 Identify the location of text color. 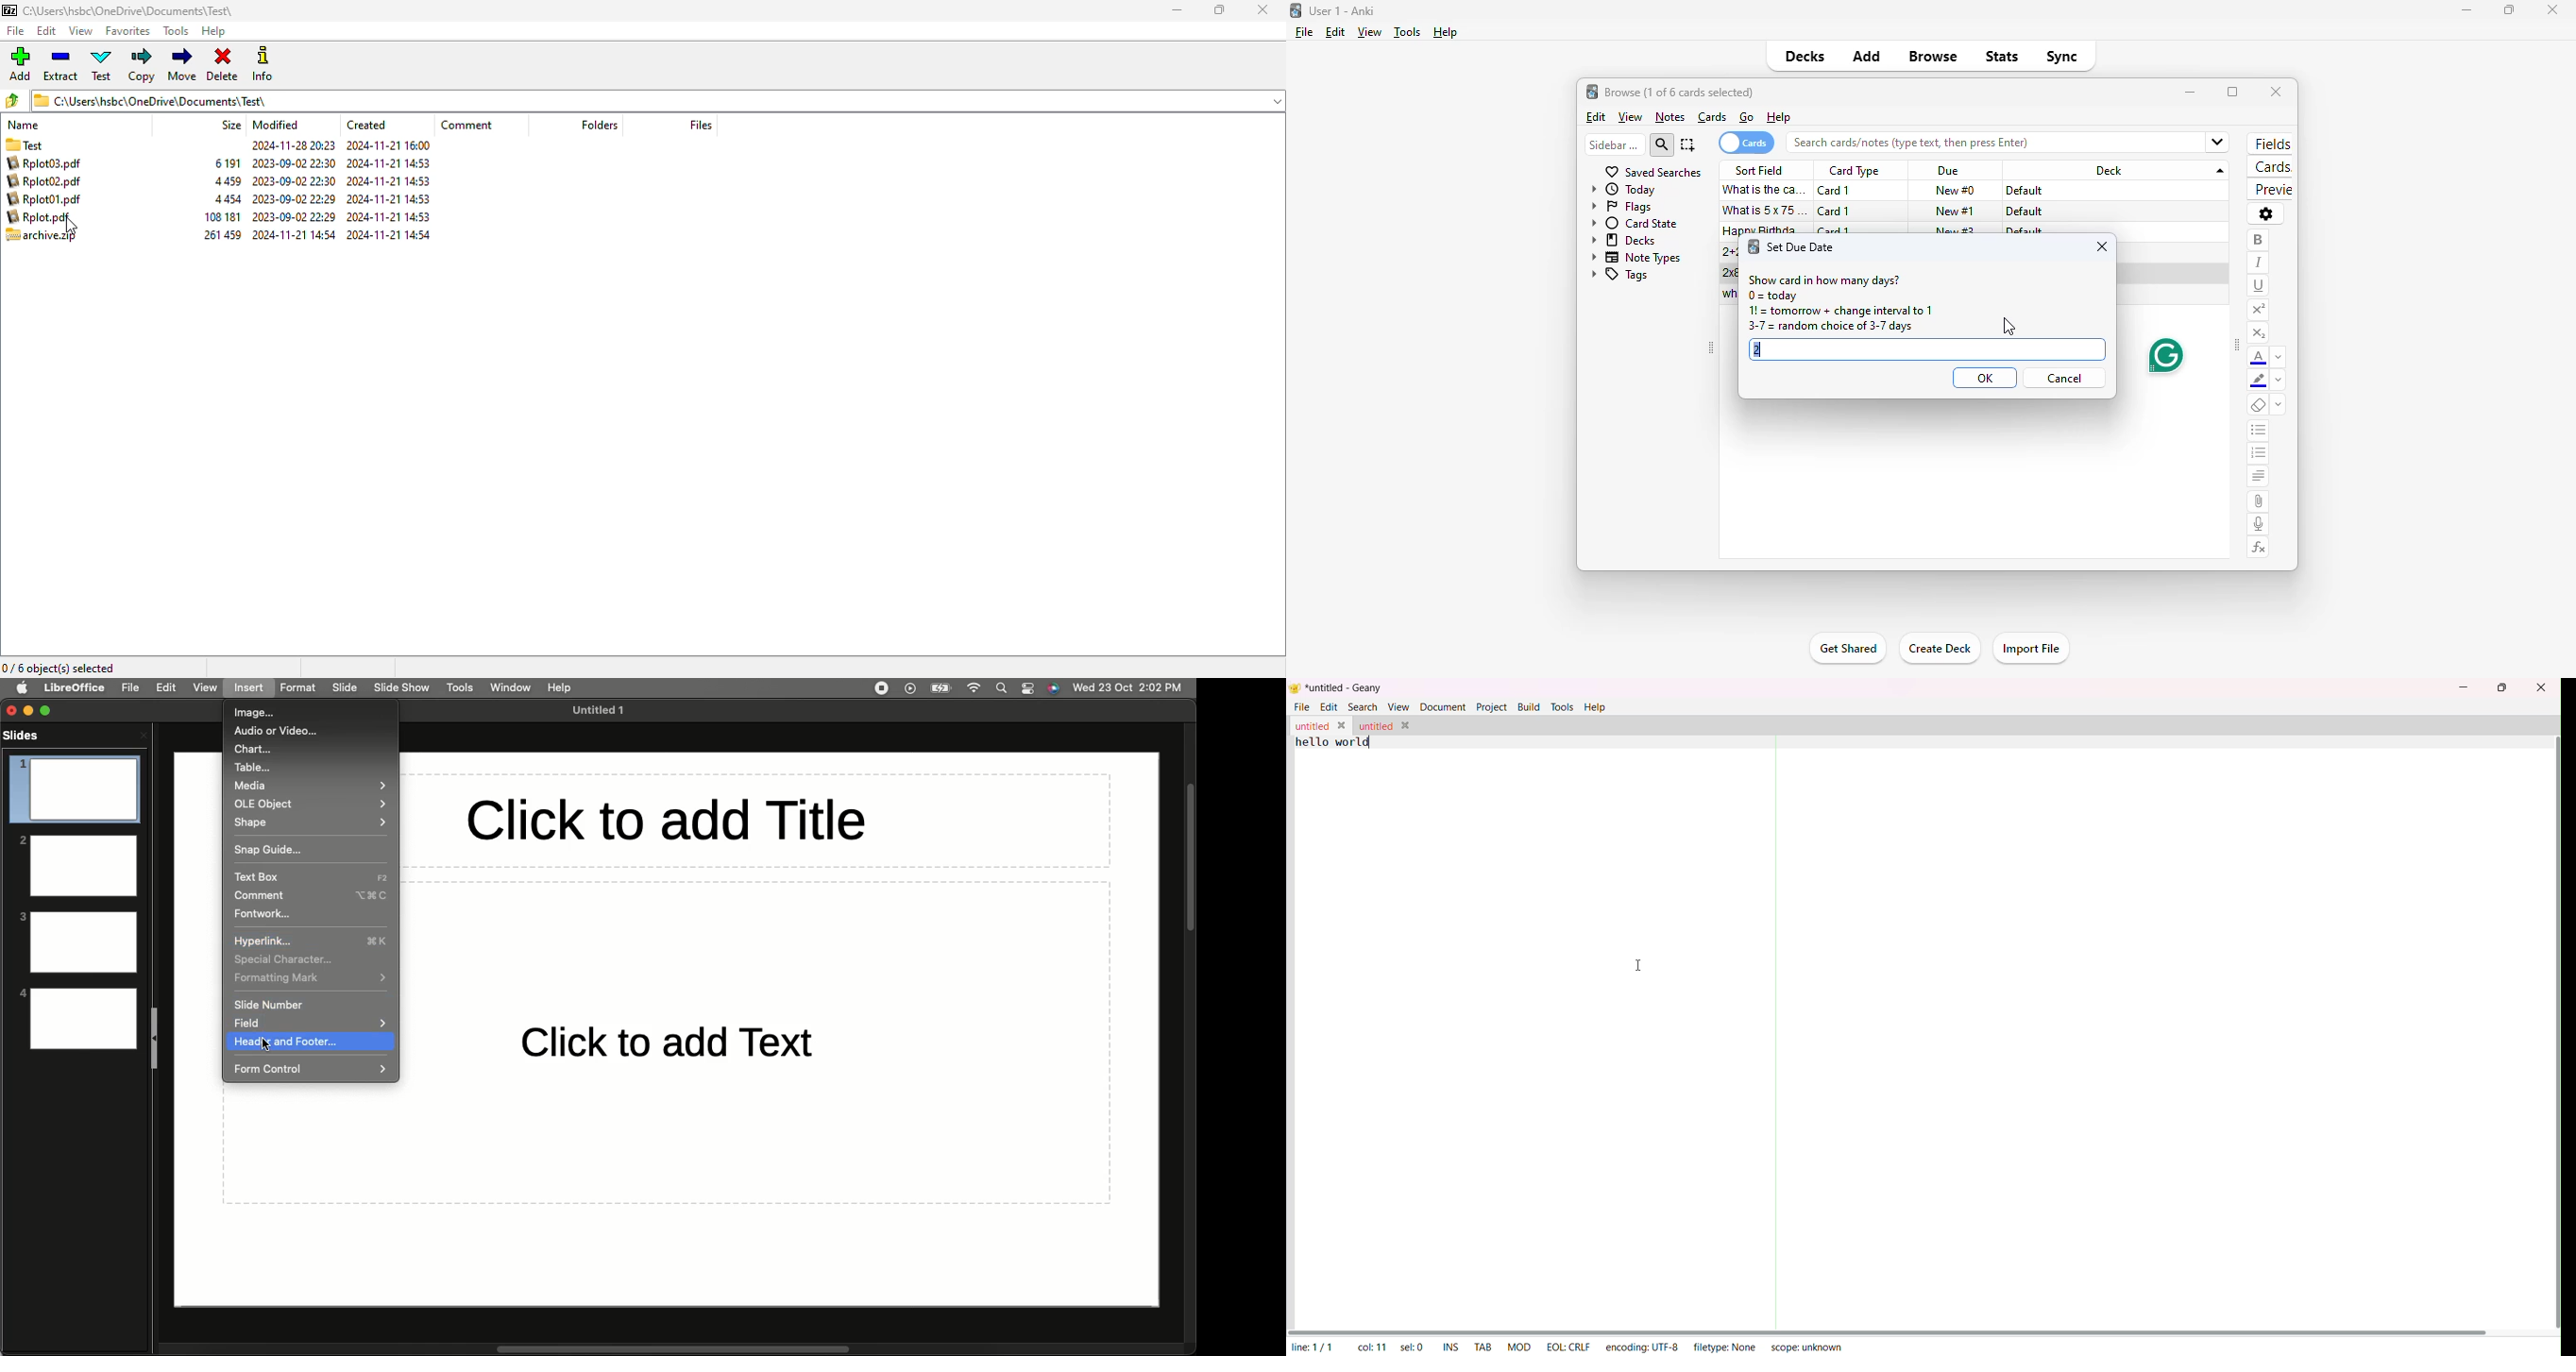
(2259, 358).